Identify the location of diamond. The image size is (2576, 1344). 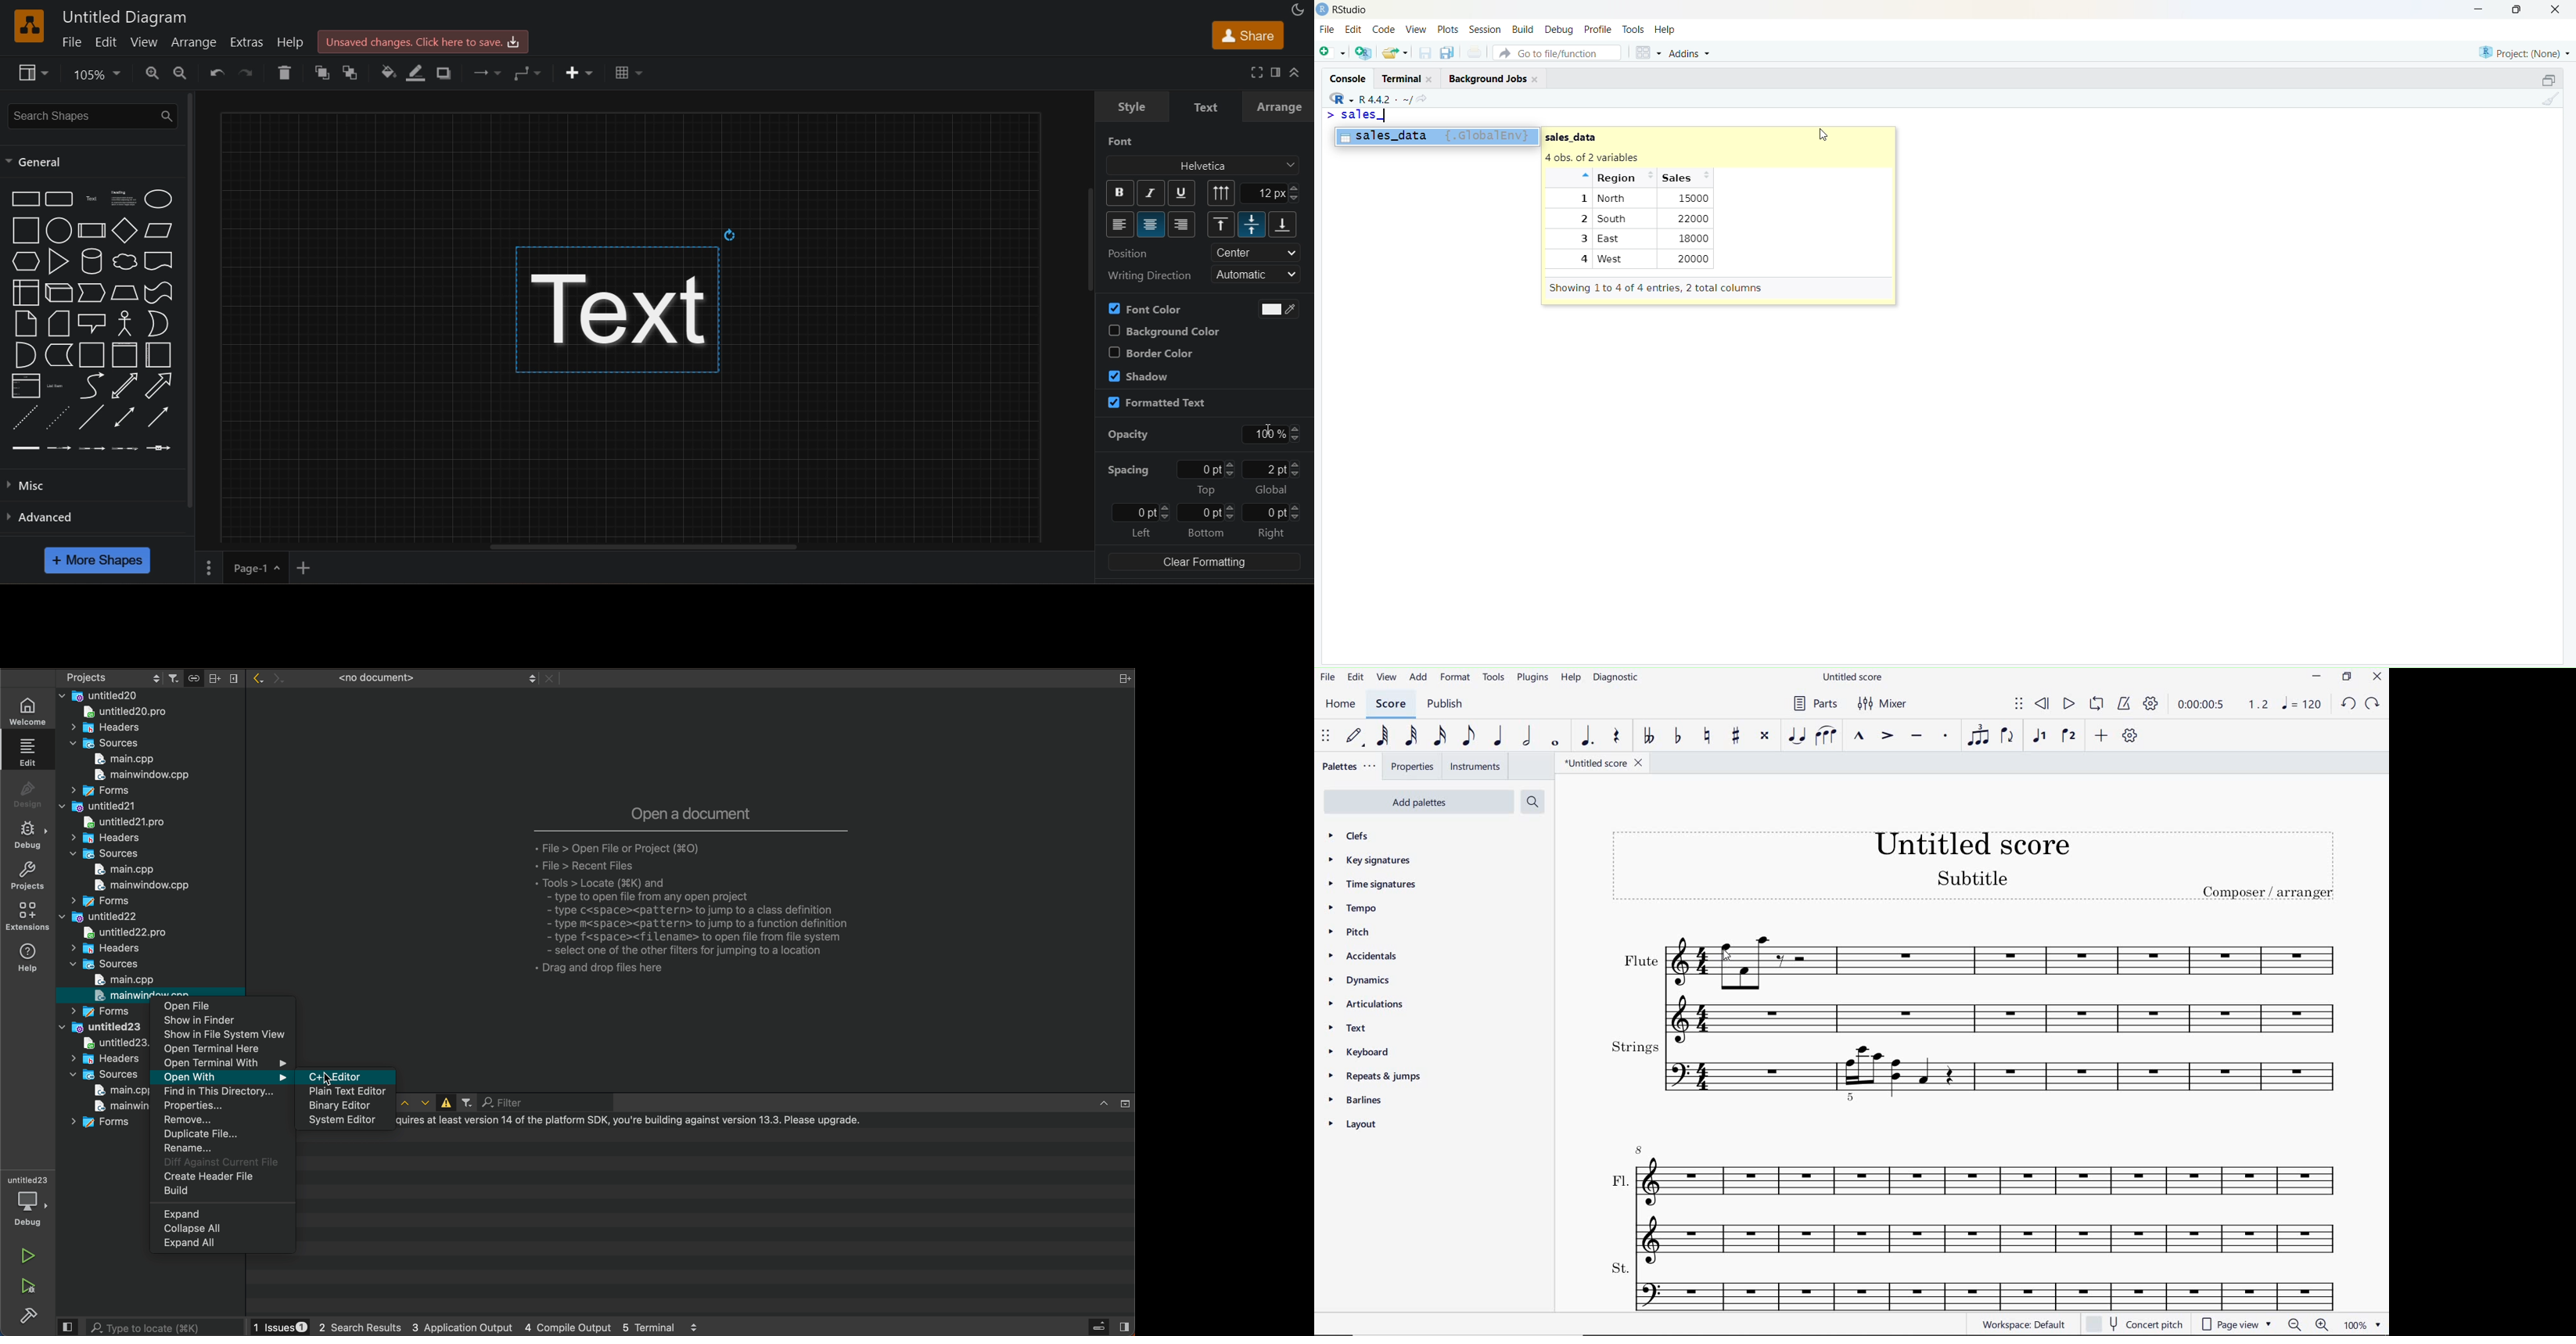
(125, 231).